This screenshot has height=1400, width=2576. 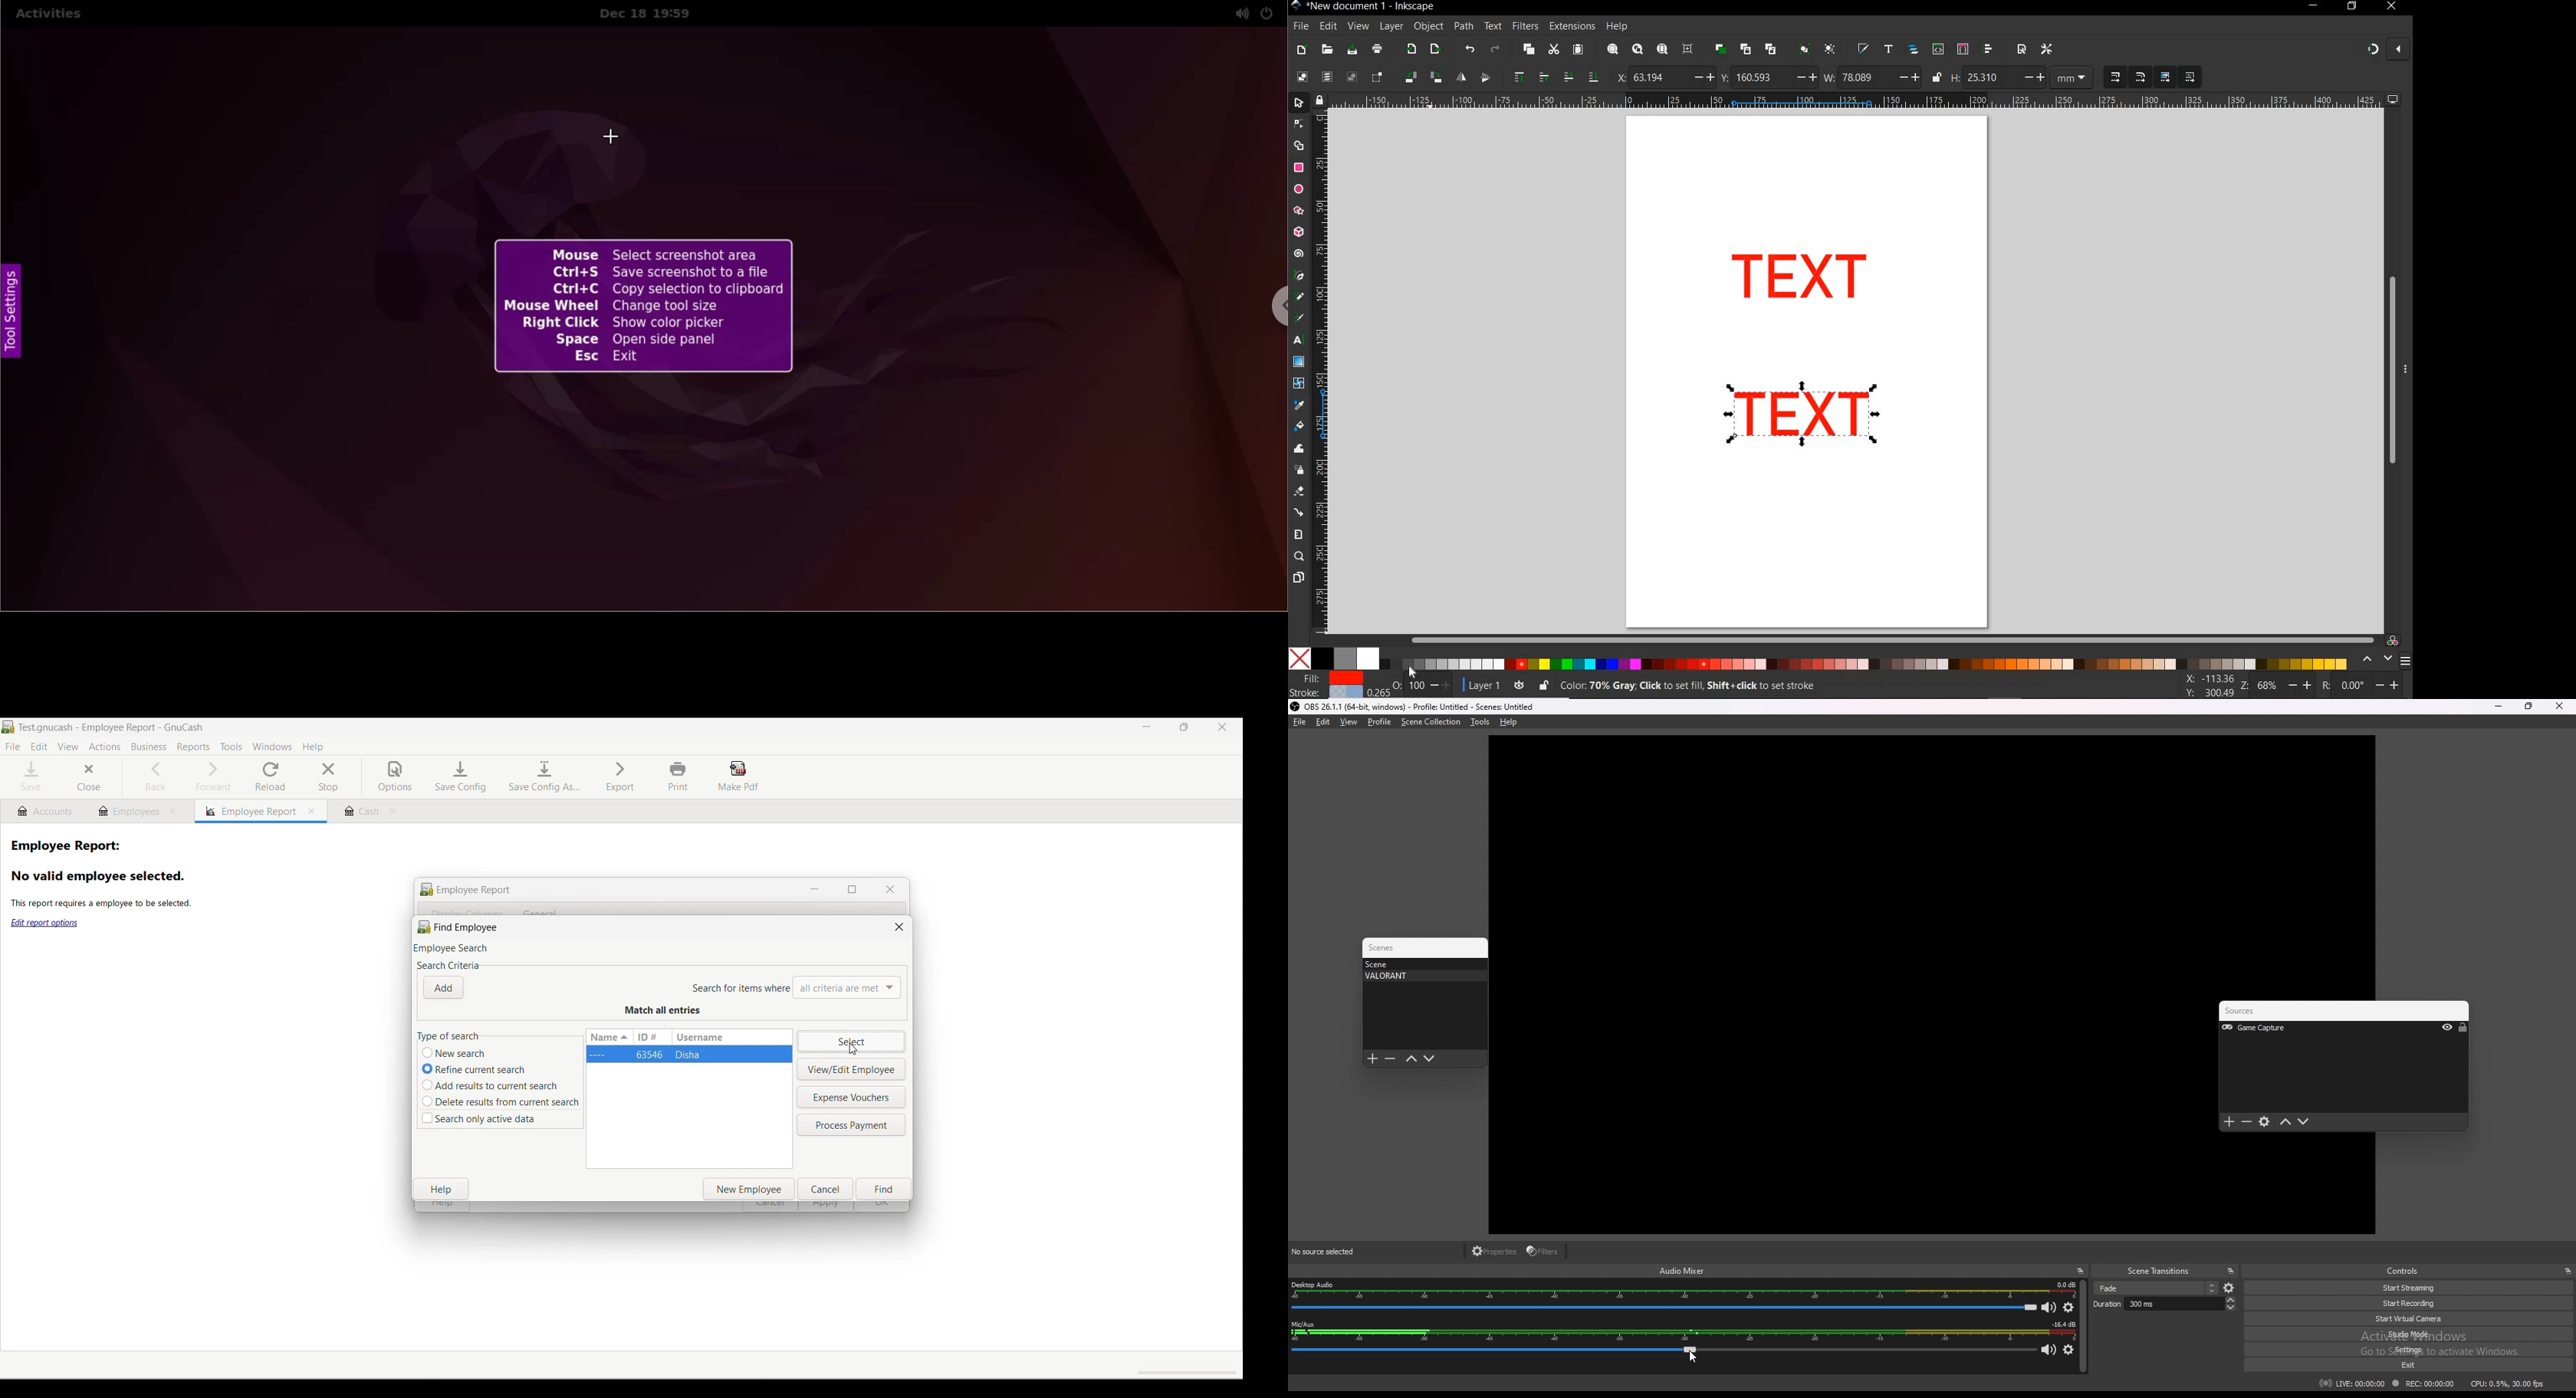 I want to click on scrollbar, so click(x=1893, y=639).